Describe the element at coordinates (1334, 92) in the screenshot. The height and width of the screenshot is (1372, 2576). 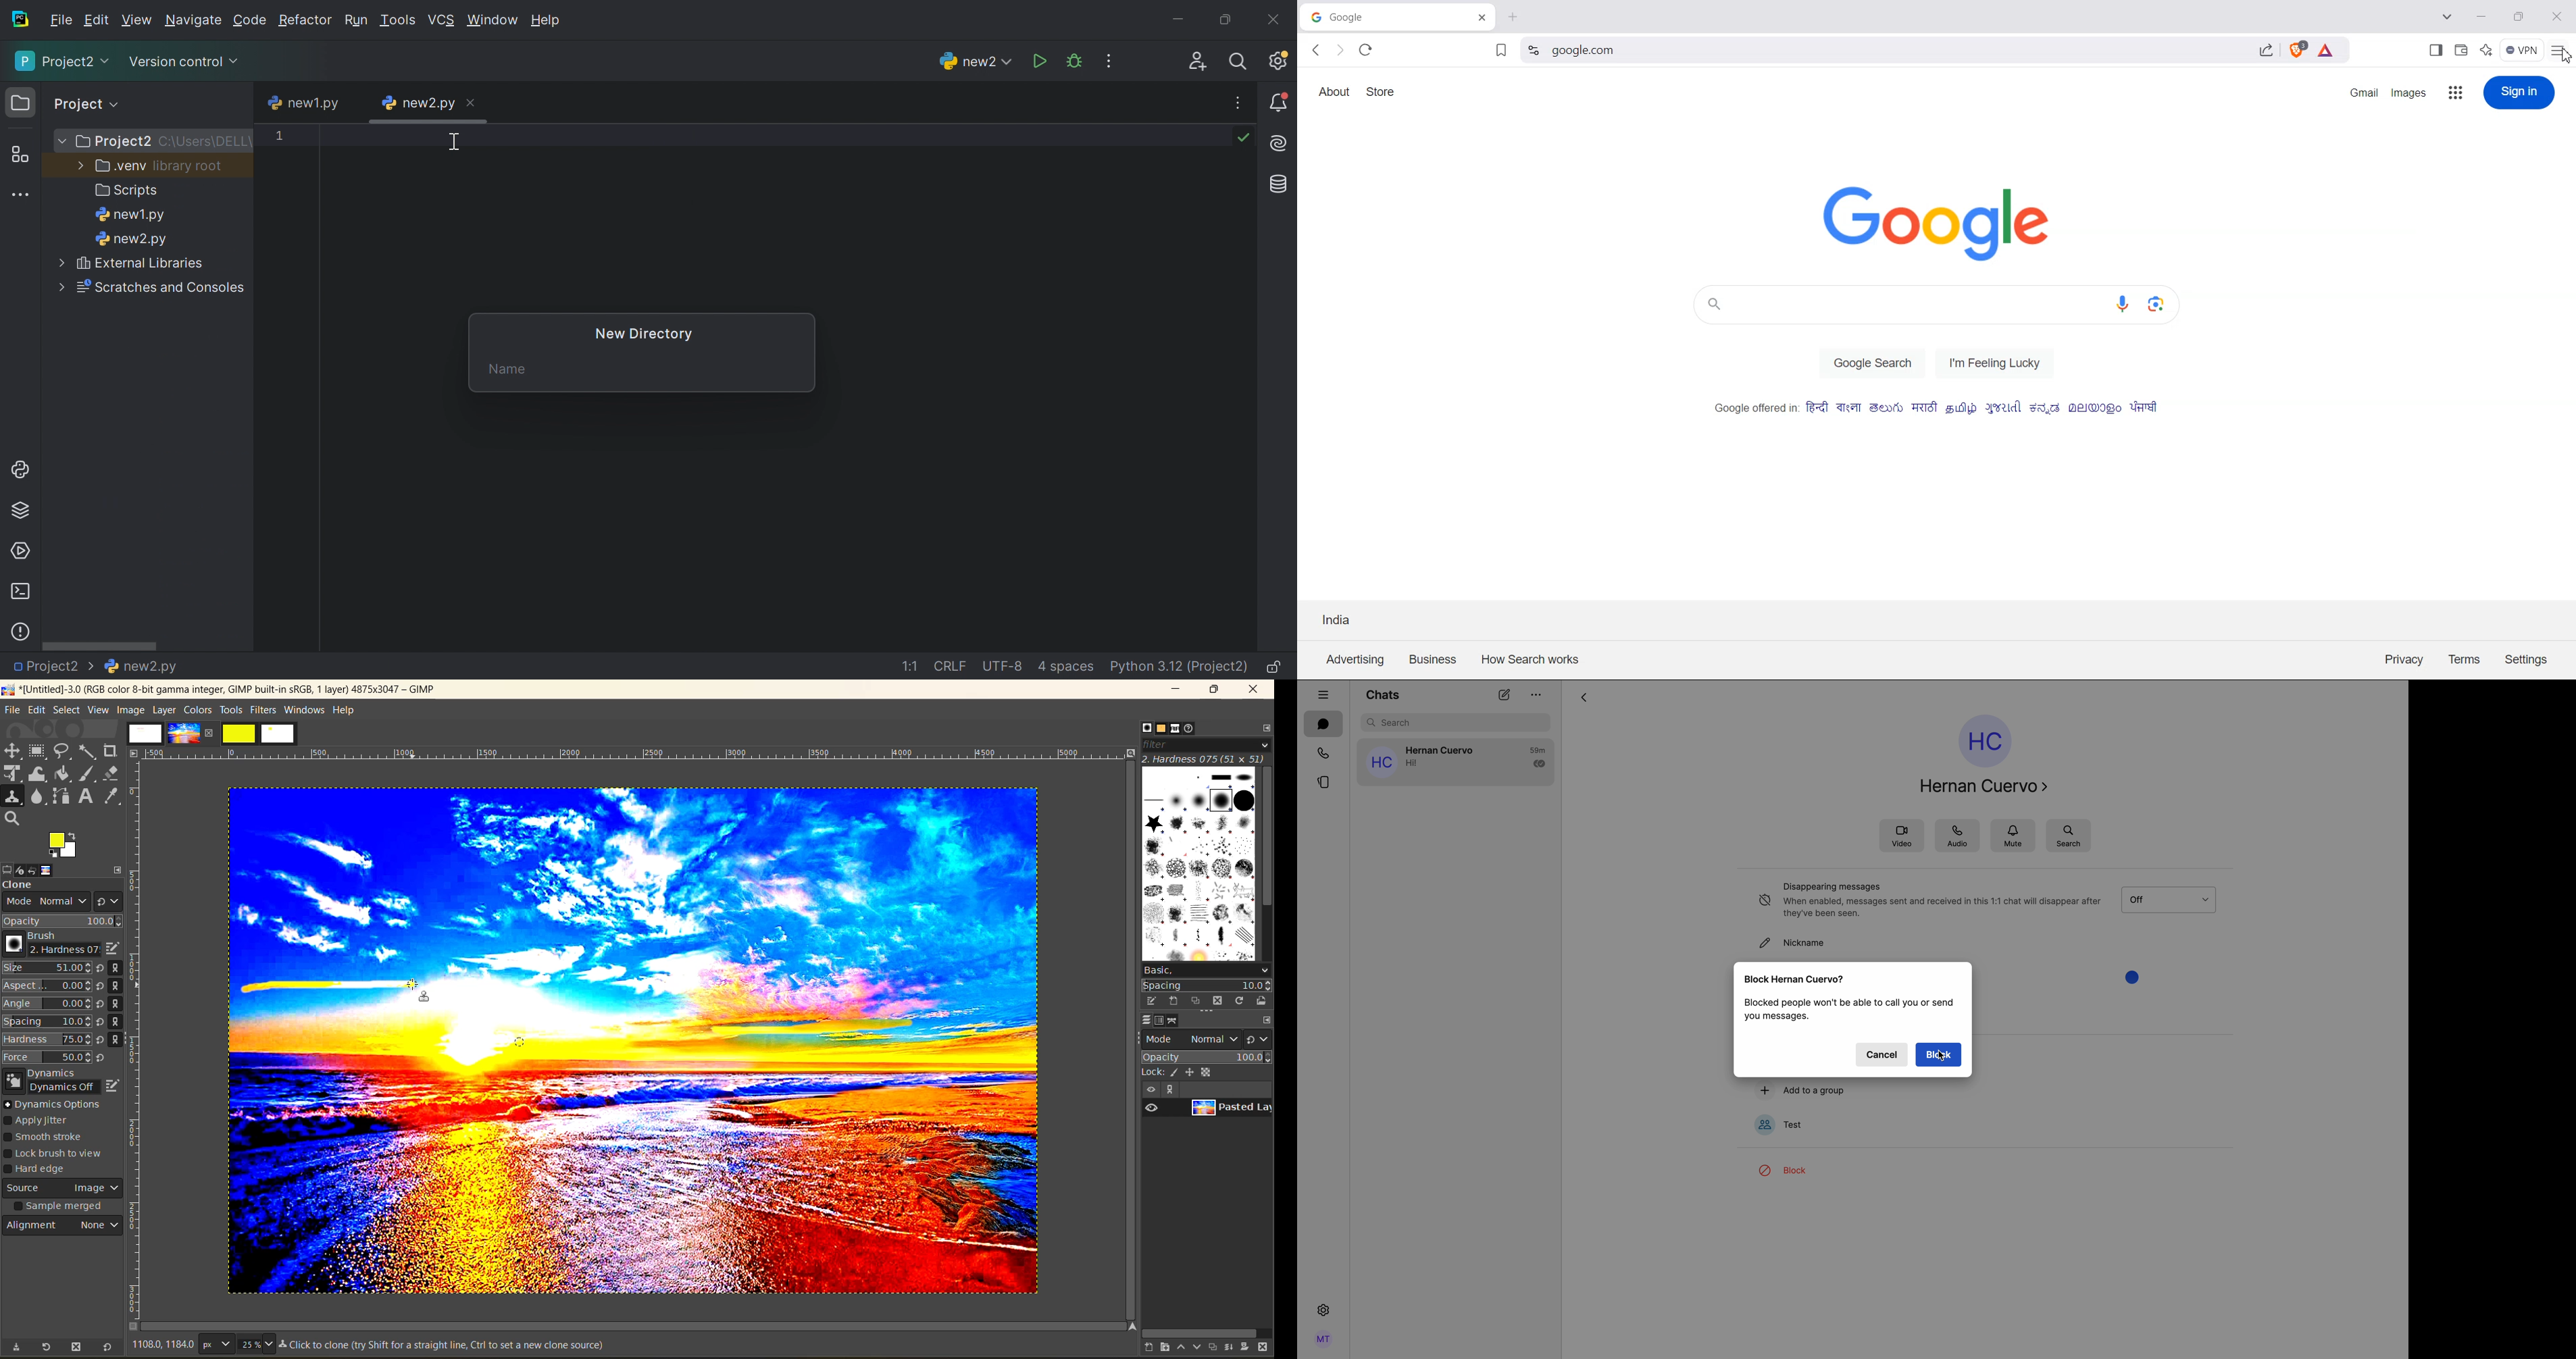
I see `About` at that location.